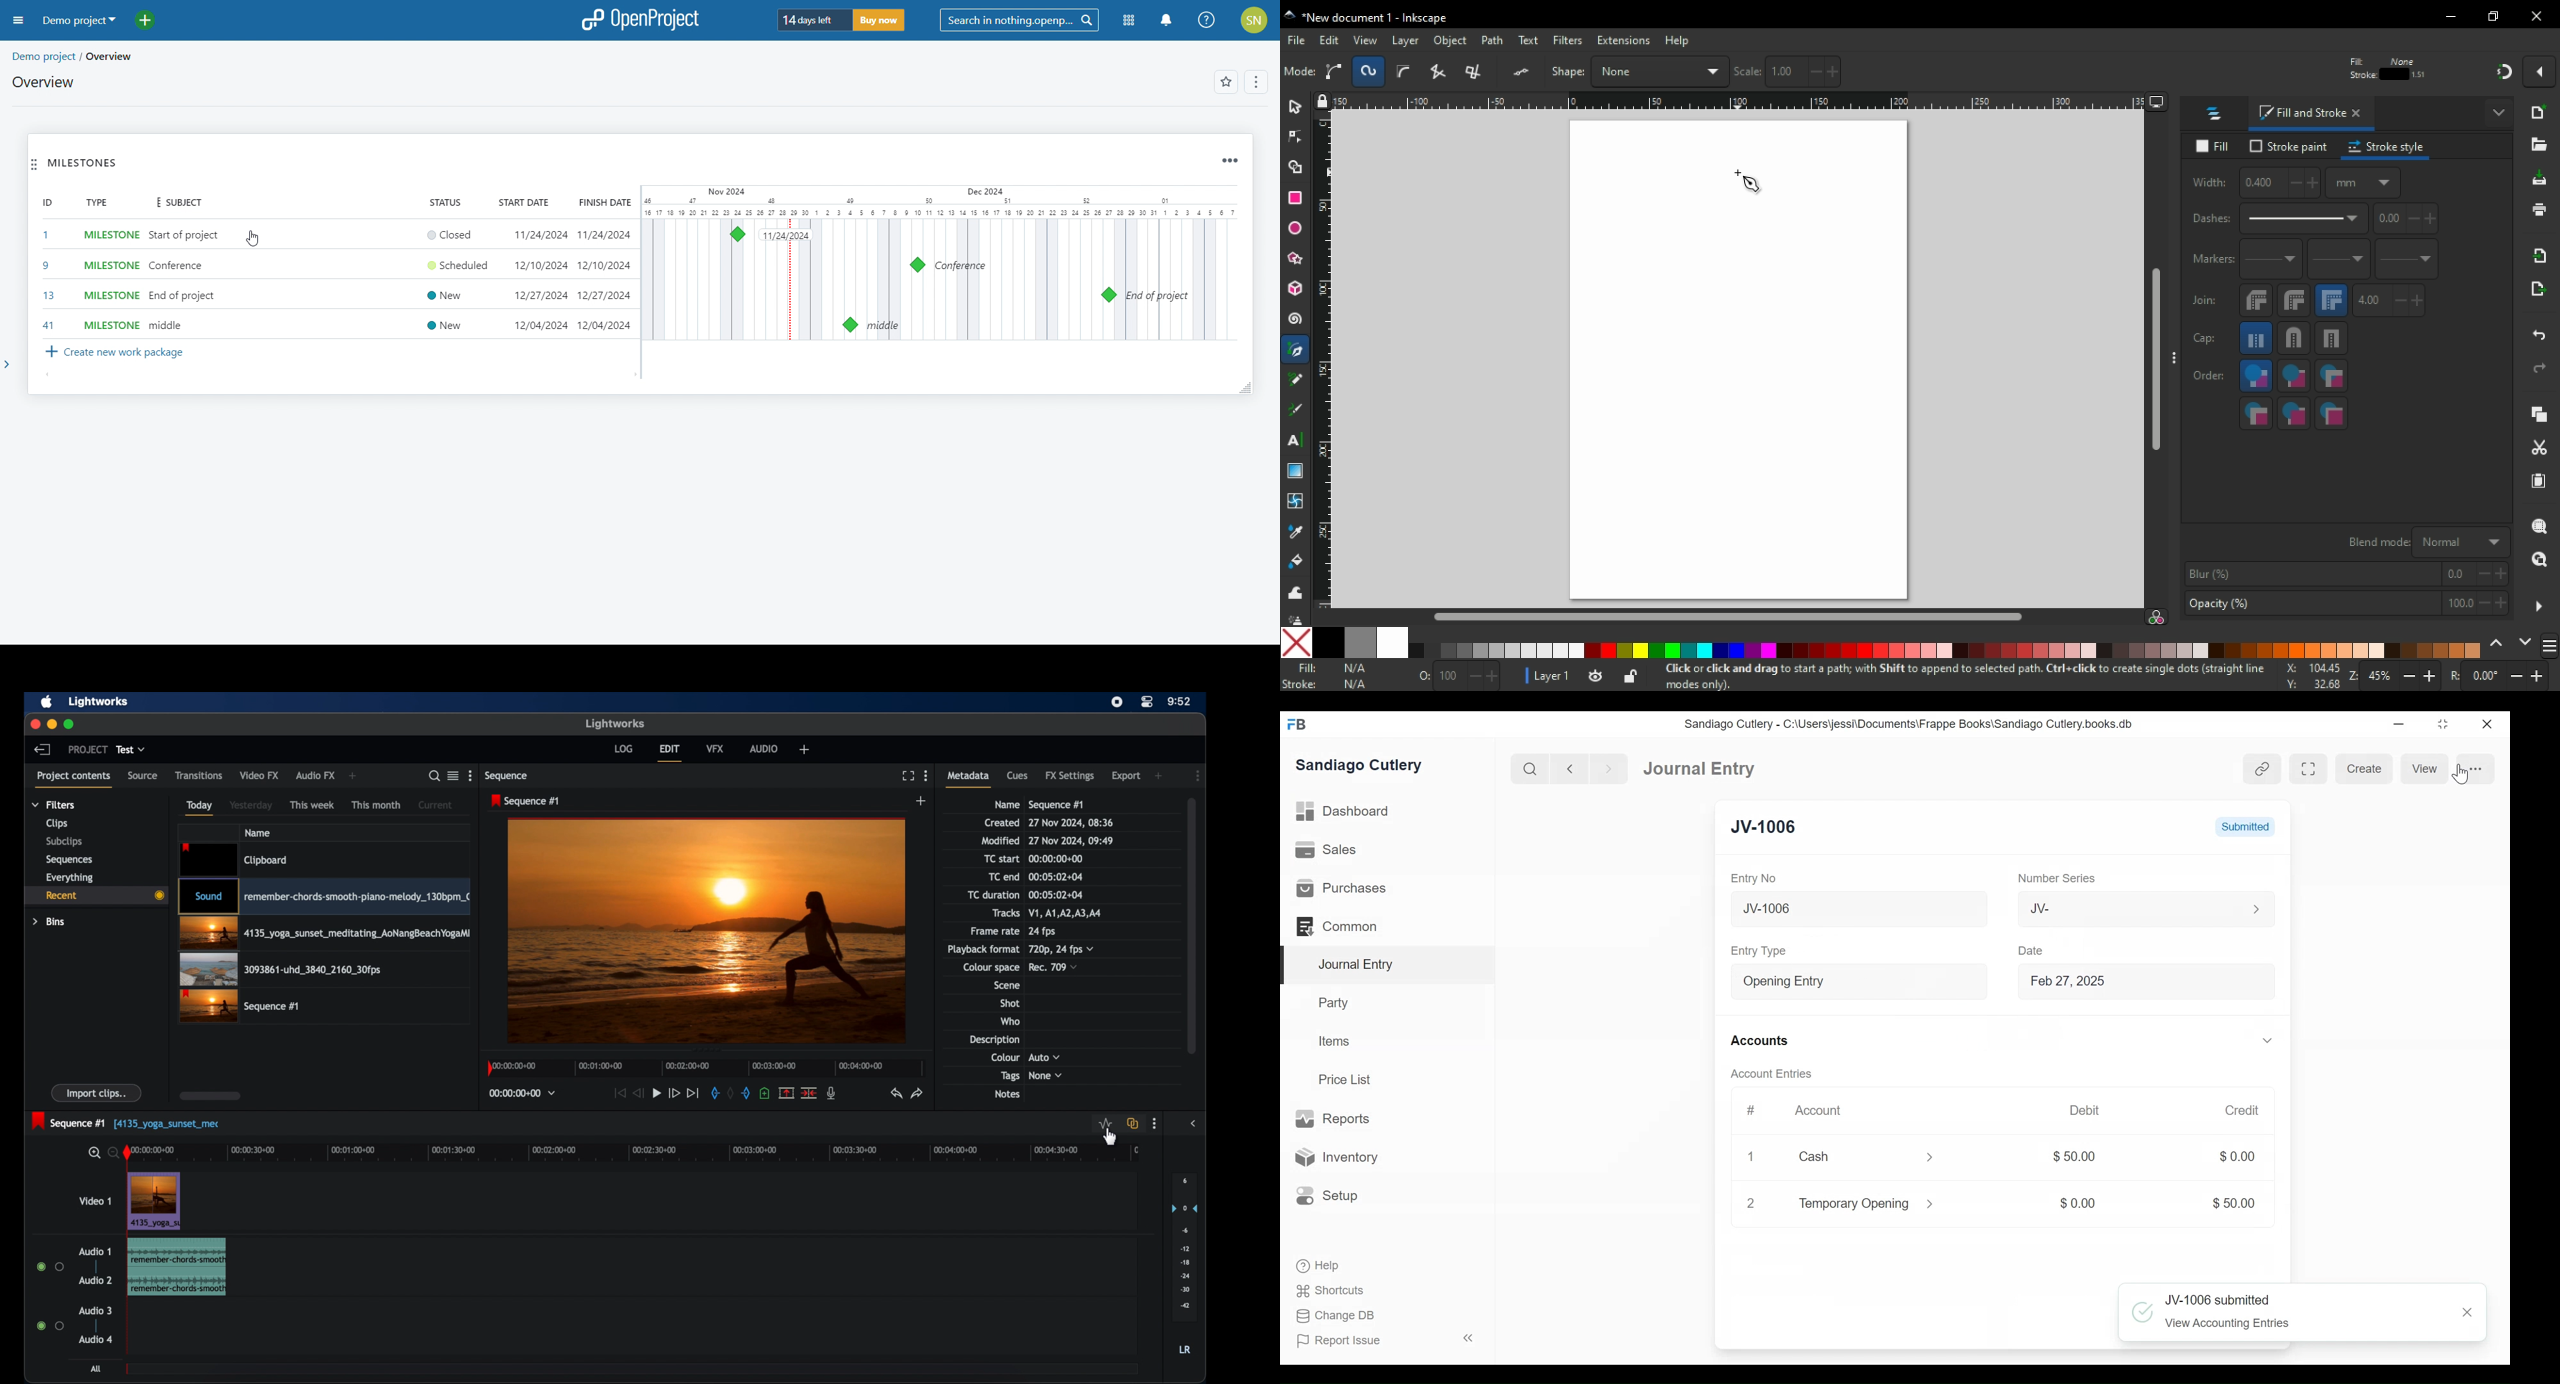 Image resolution: width=2576 pixels, height=1400 pixels. What do you see at coordinates (2235, 1110) in the screenshot?
I see `Credit` at bounding box center [2235, 1110].